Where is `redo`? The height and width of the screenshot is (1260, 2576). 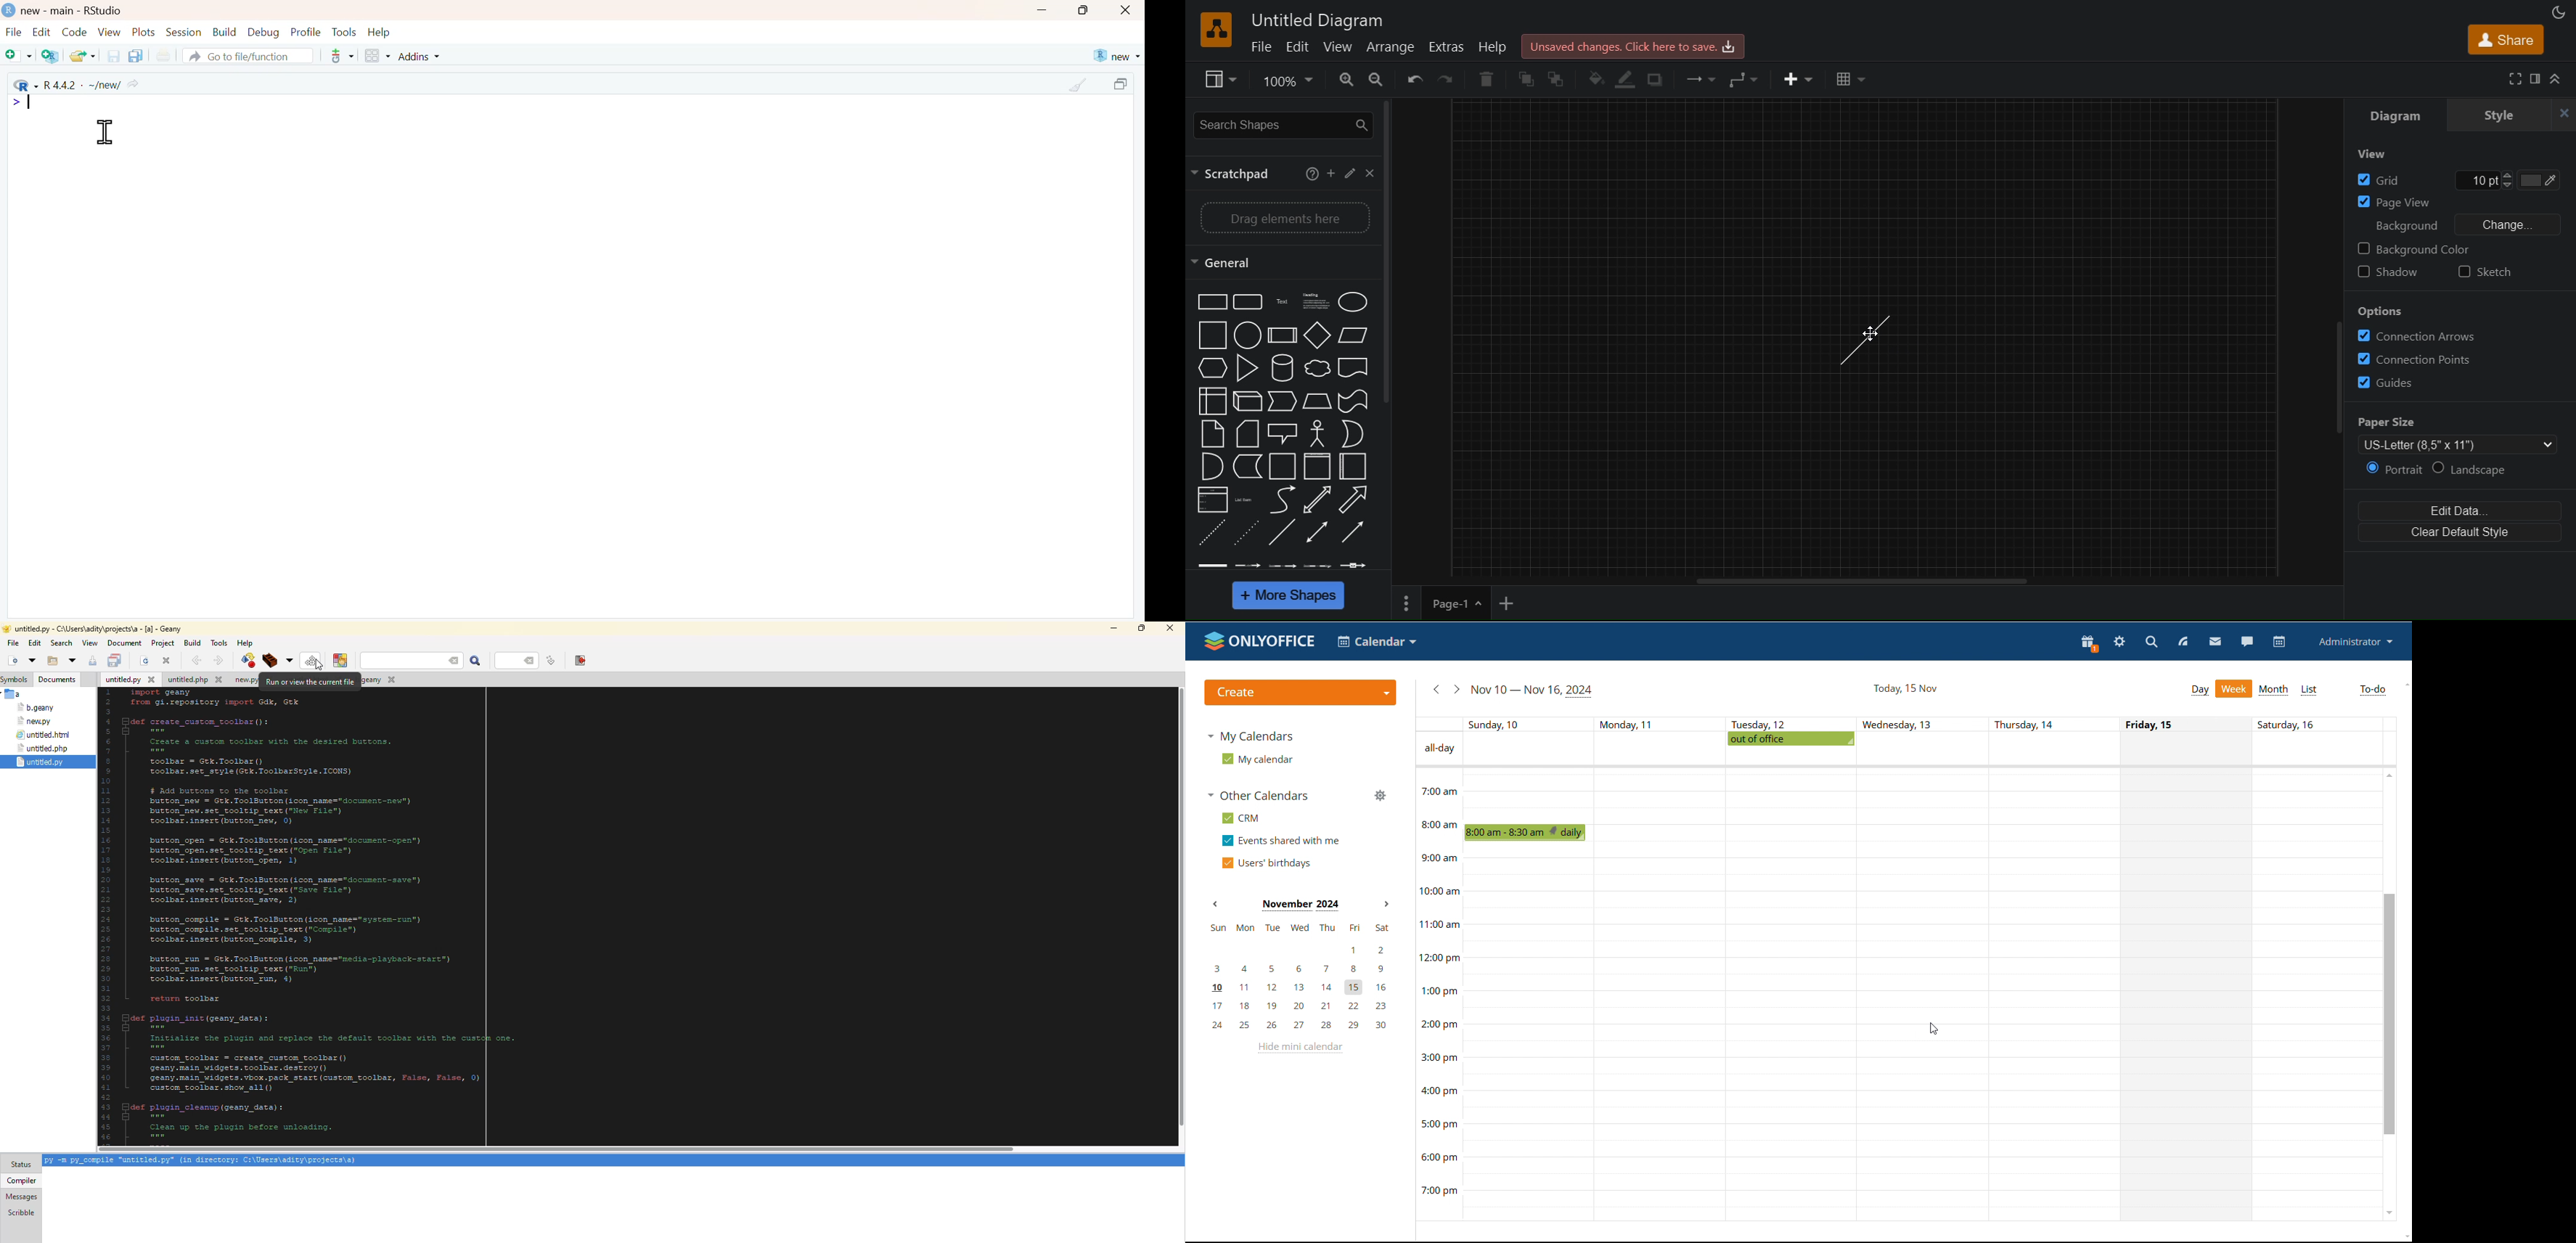 redo is located at coordinates (1451, 80).